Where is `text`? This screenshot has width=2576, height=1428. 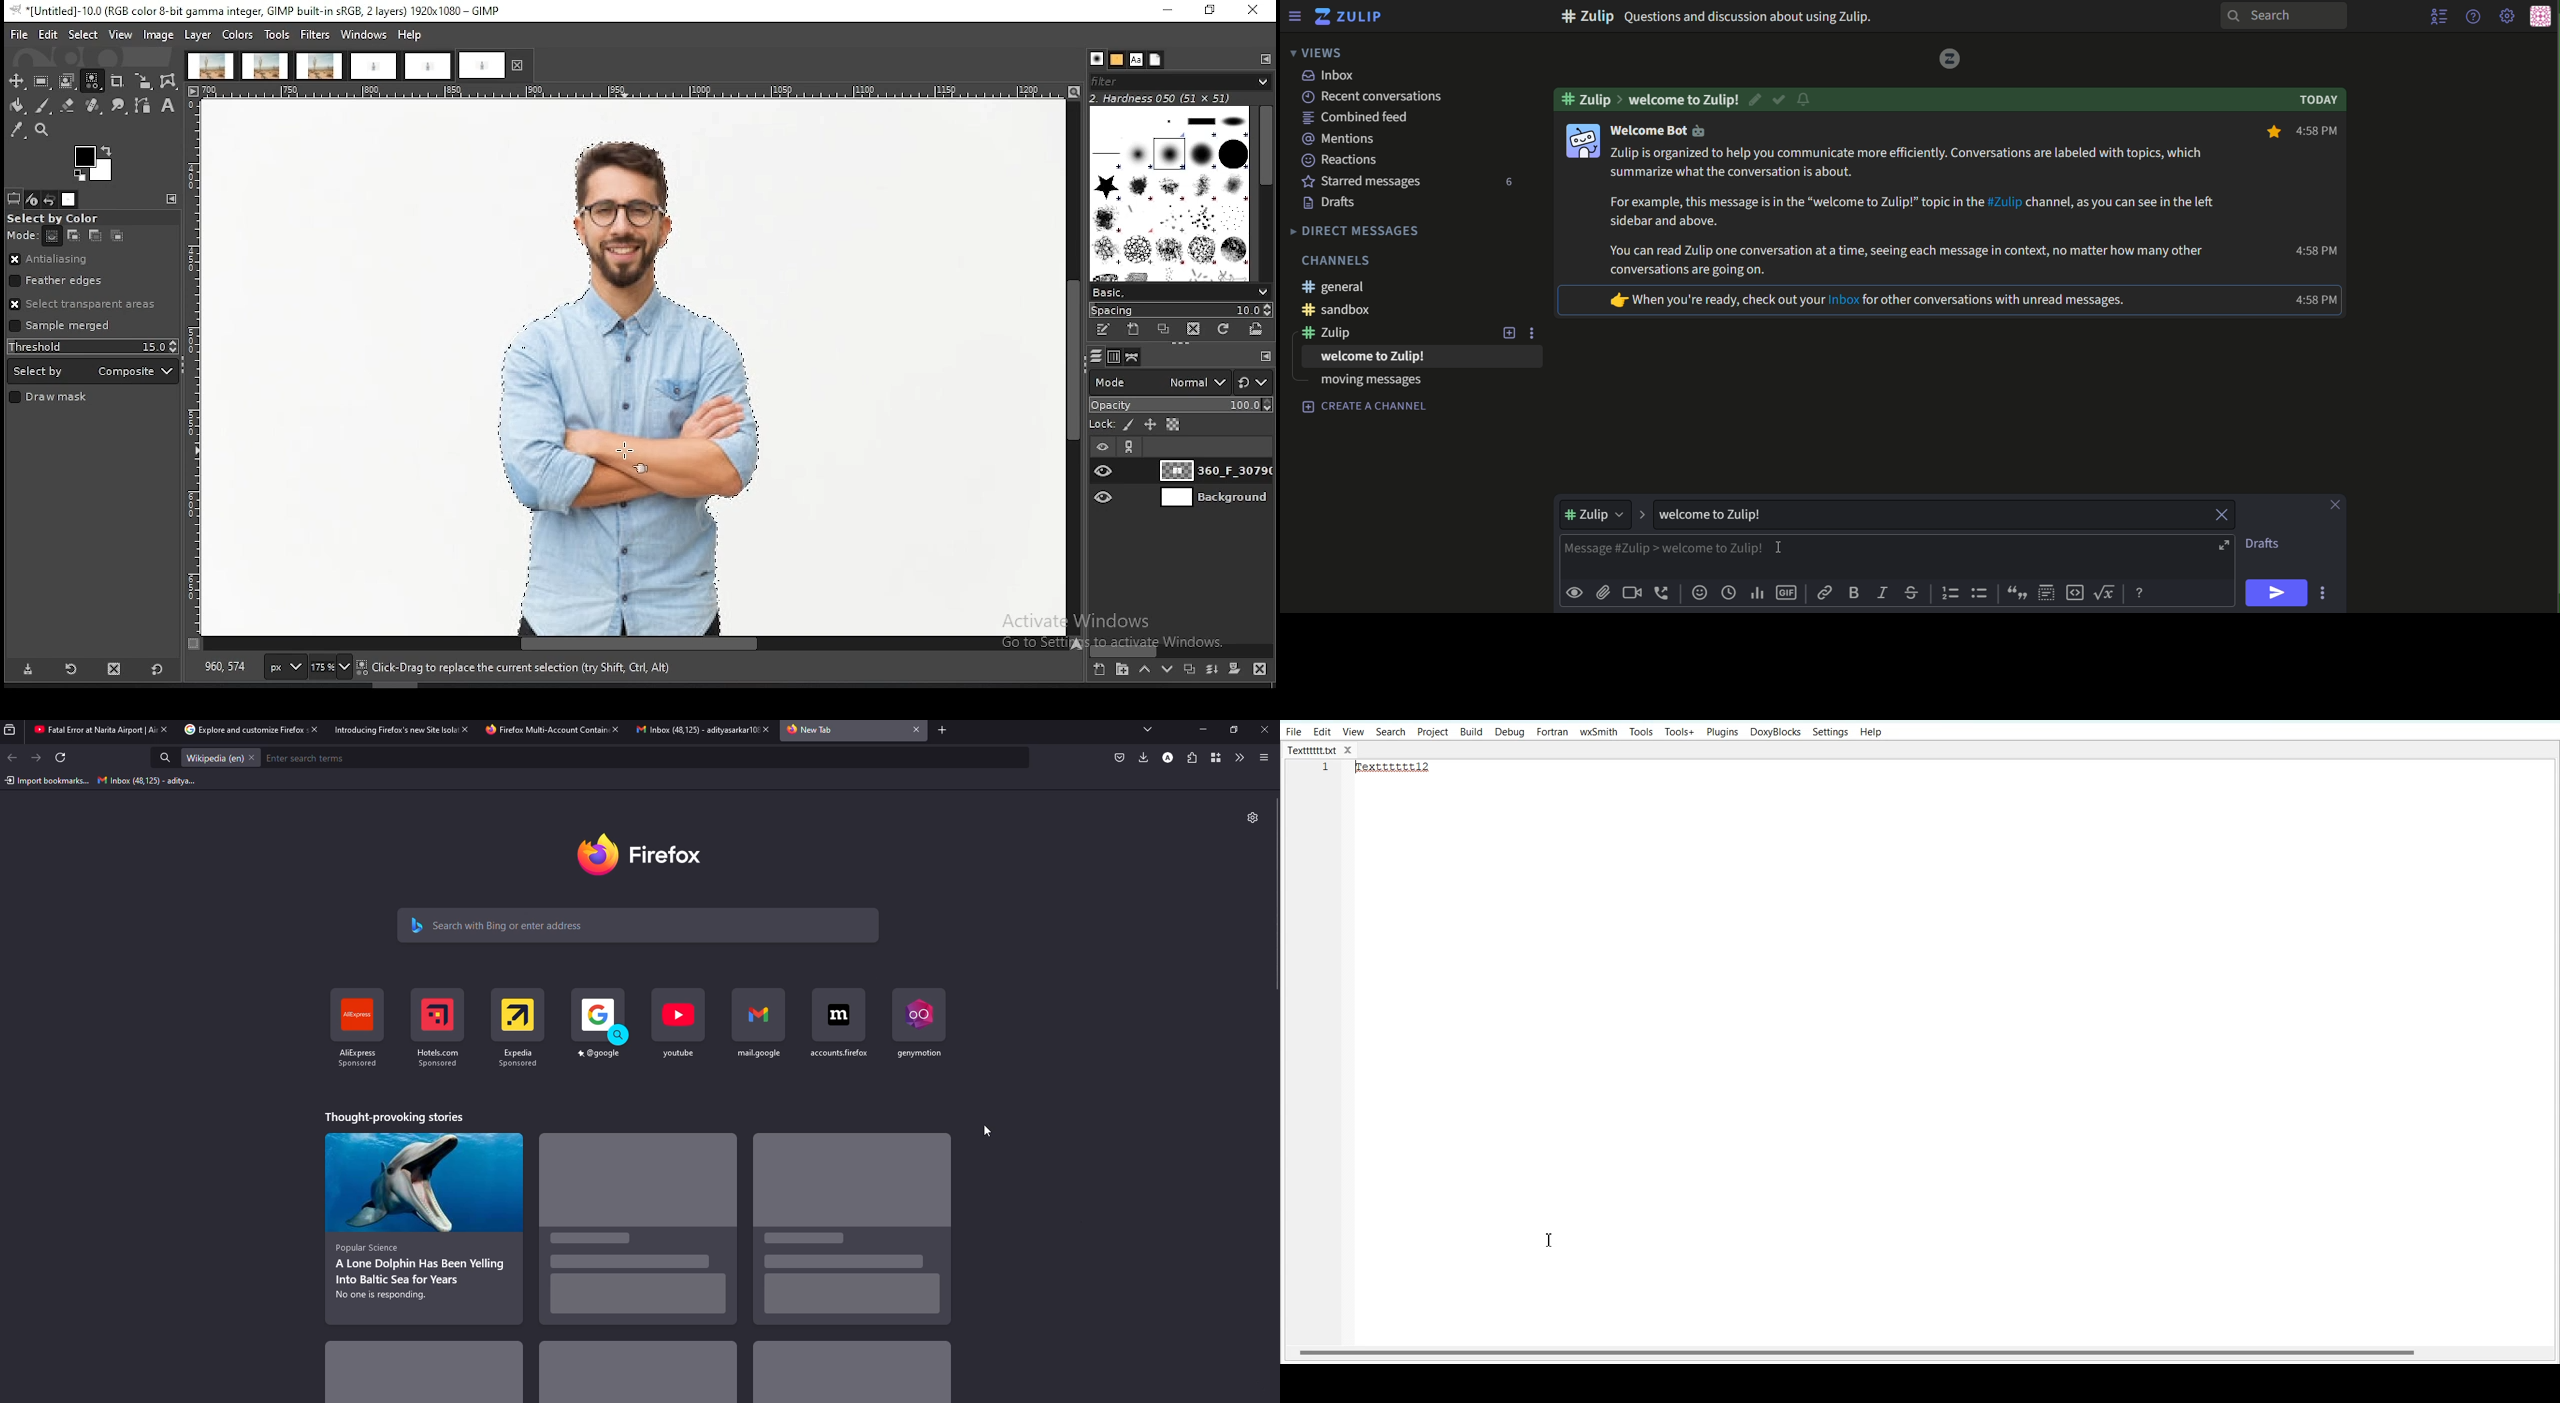 text is located at coordinates (1335, 335).